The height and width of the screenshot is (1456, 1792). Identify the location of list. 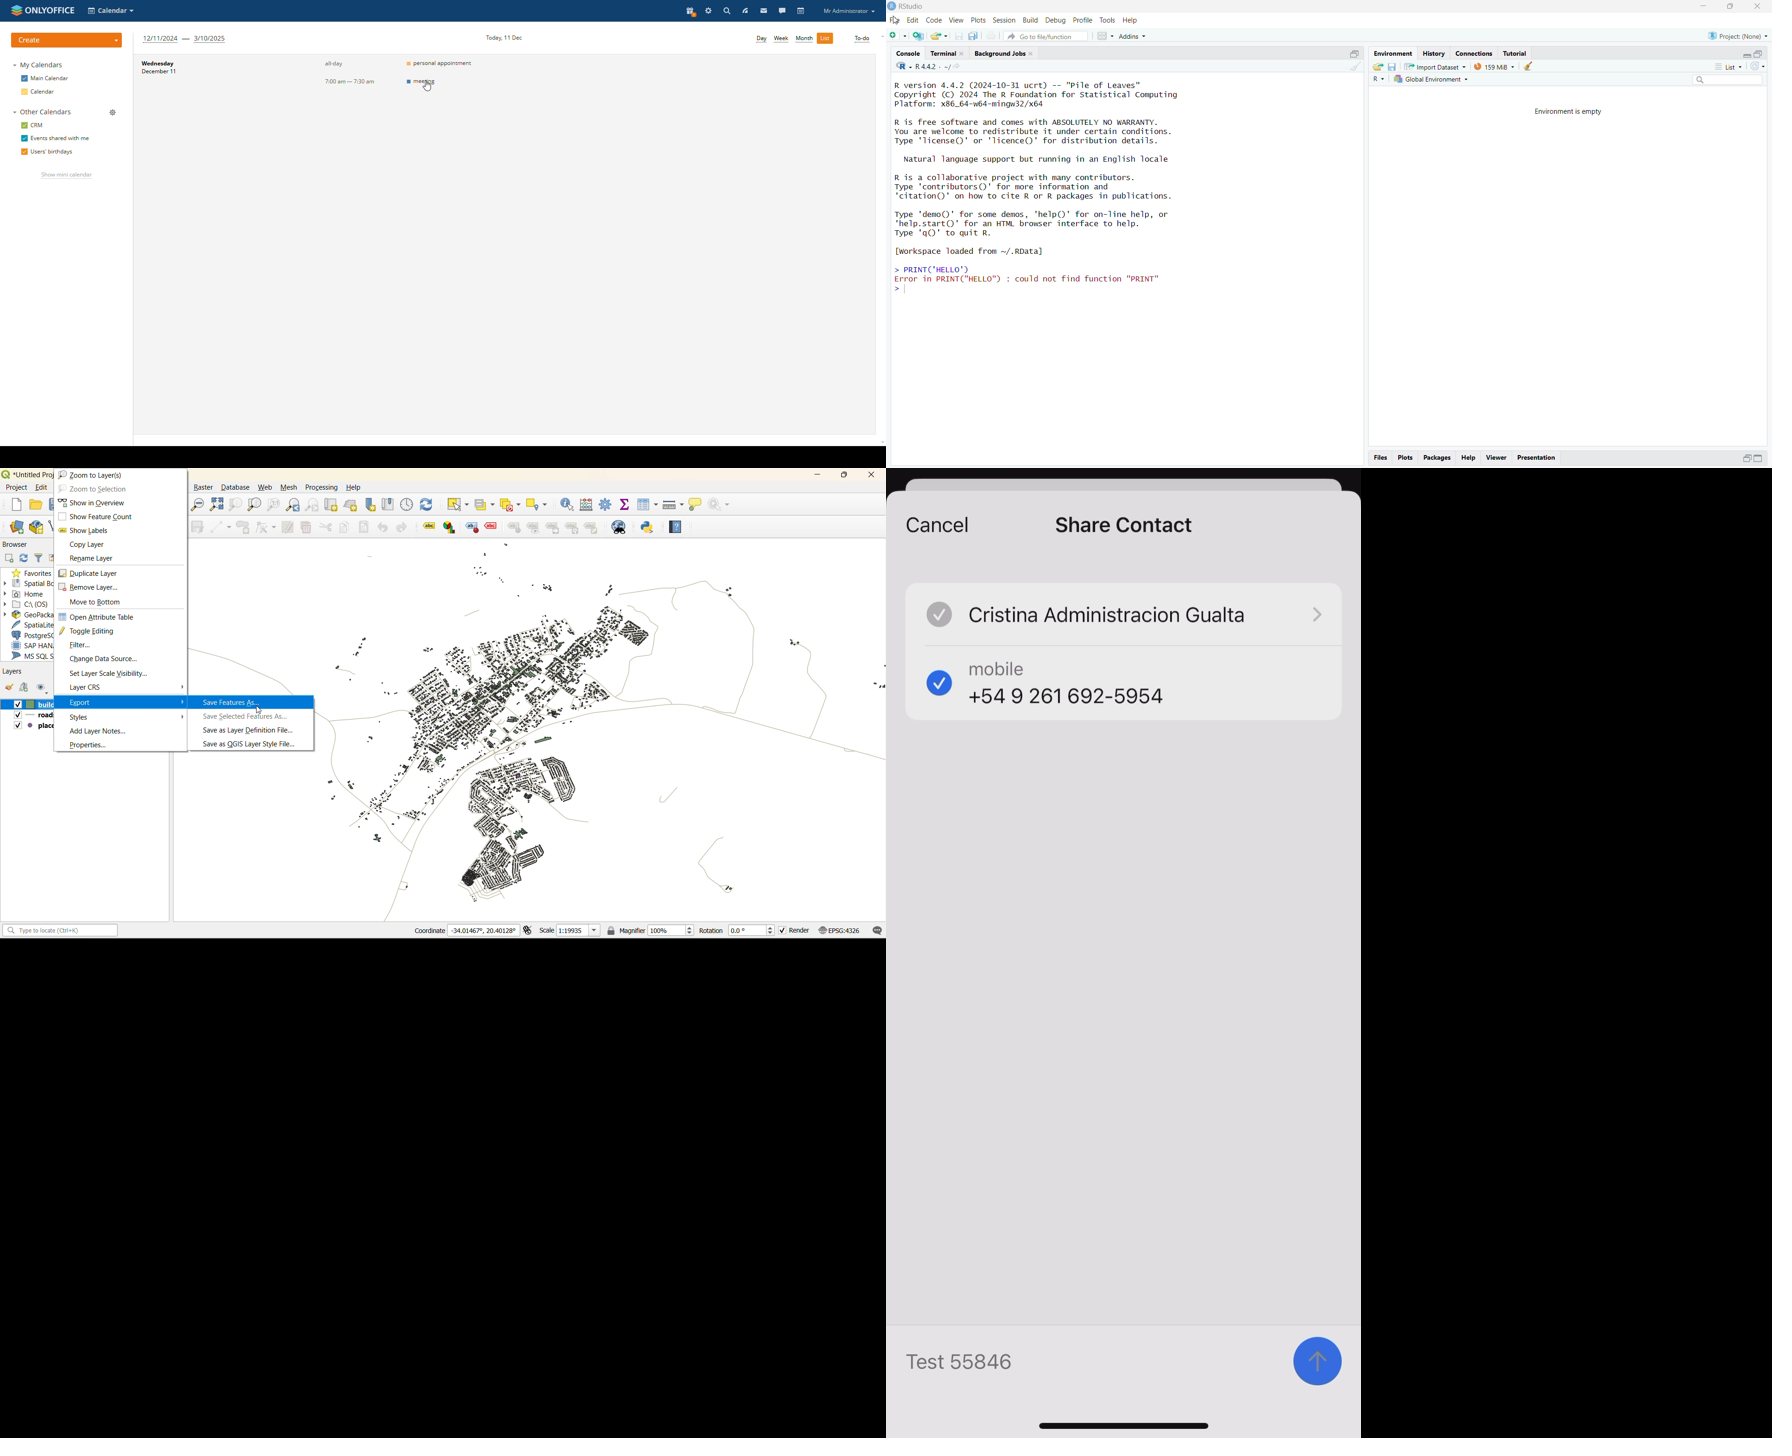
(1724, 66).